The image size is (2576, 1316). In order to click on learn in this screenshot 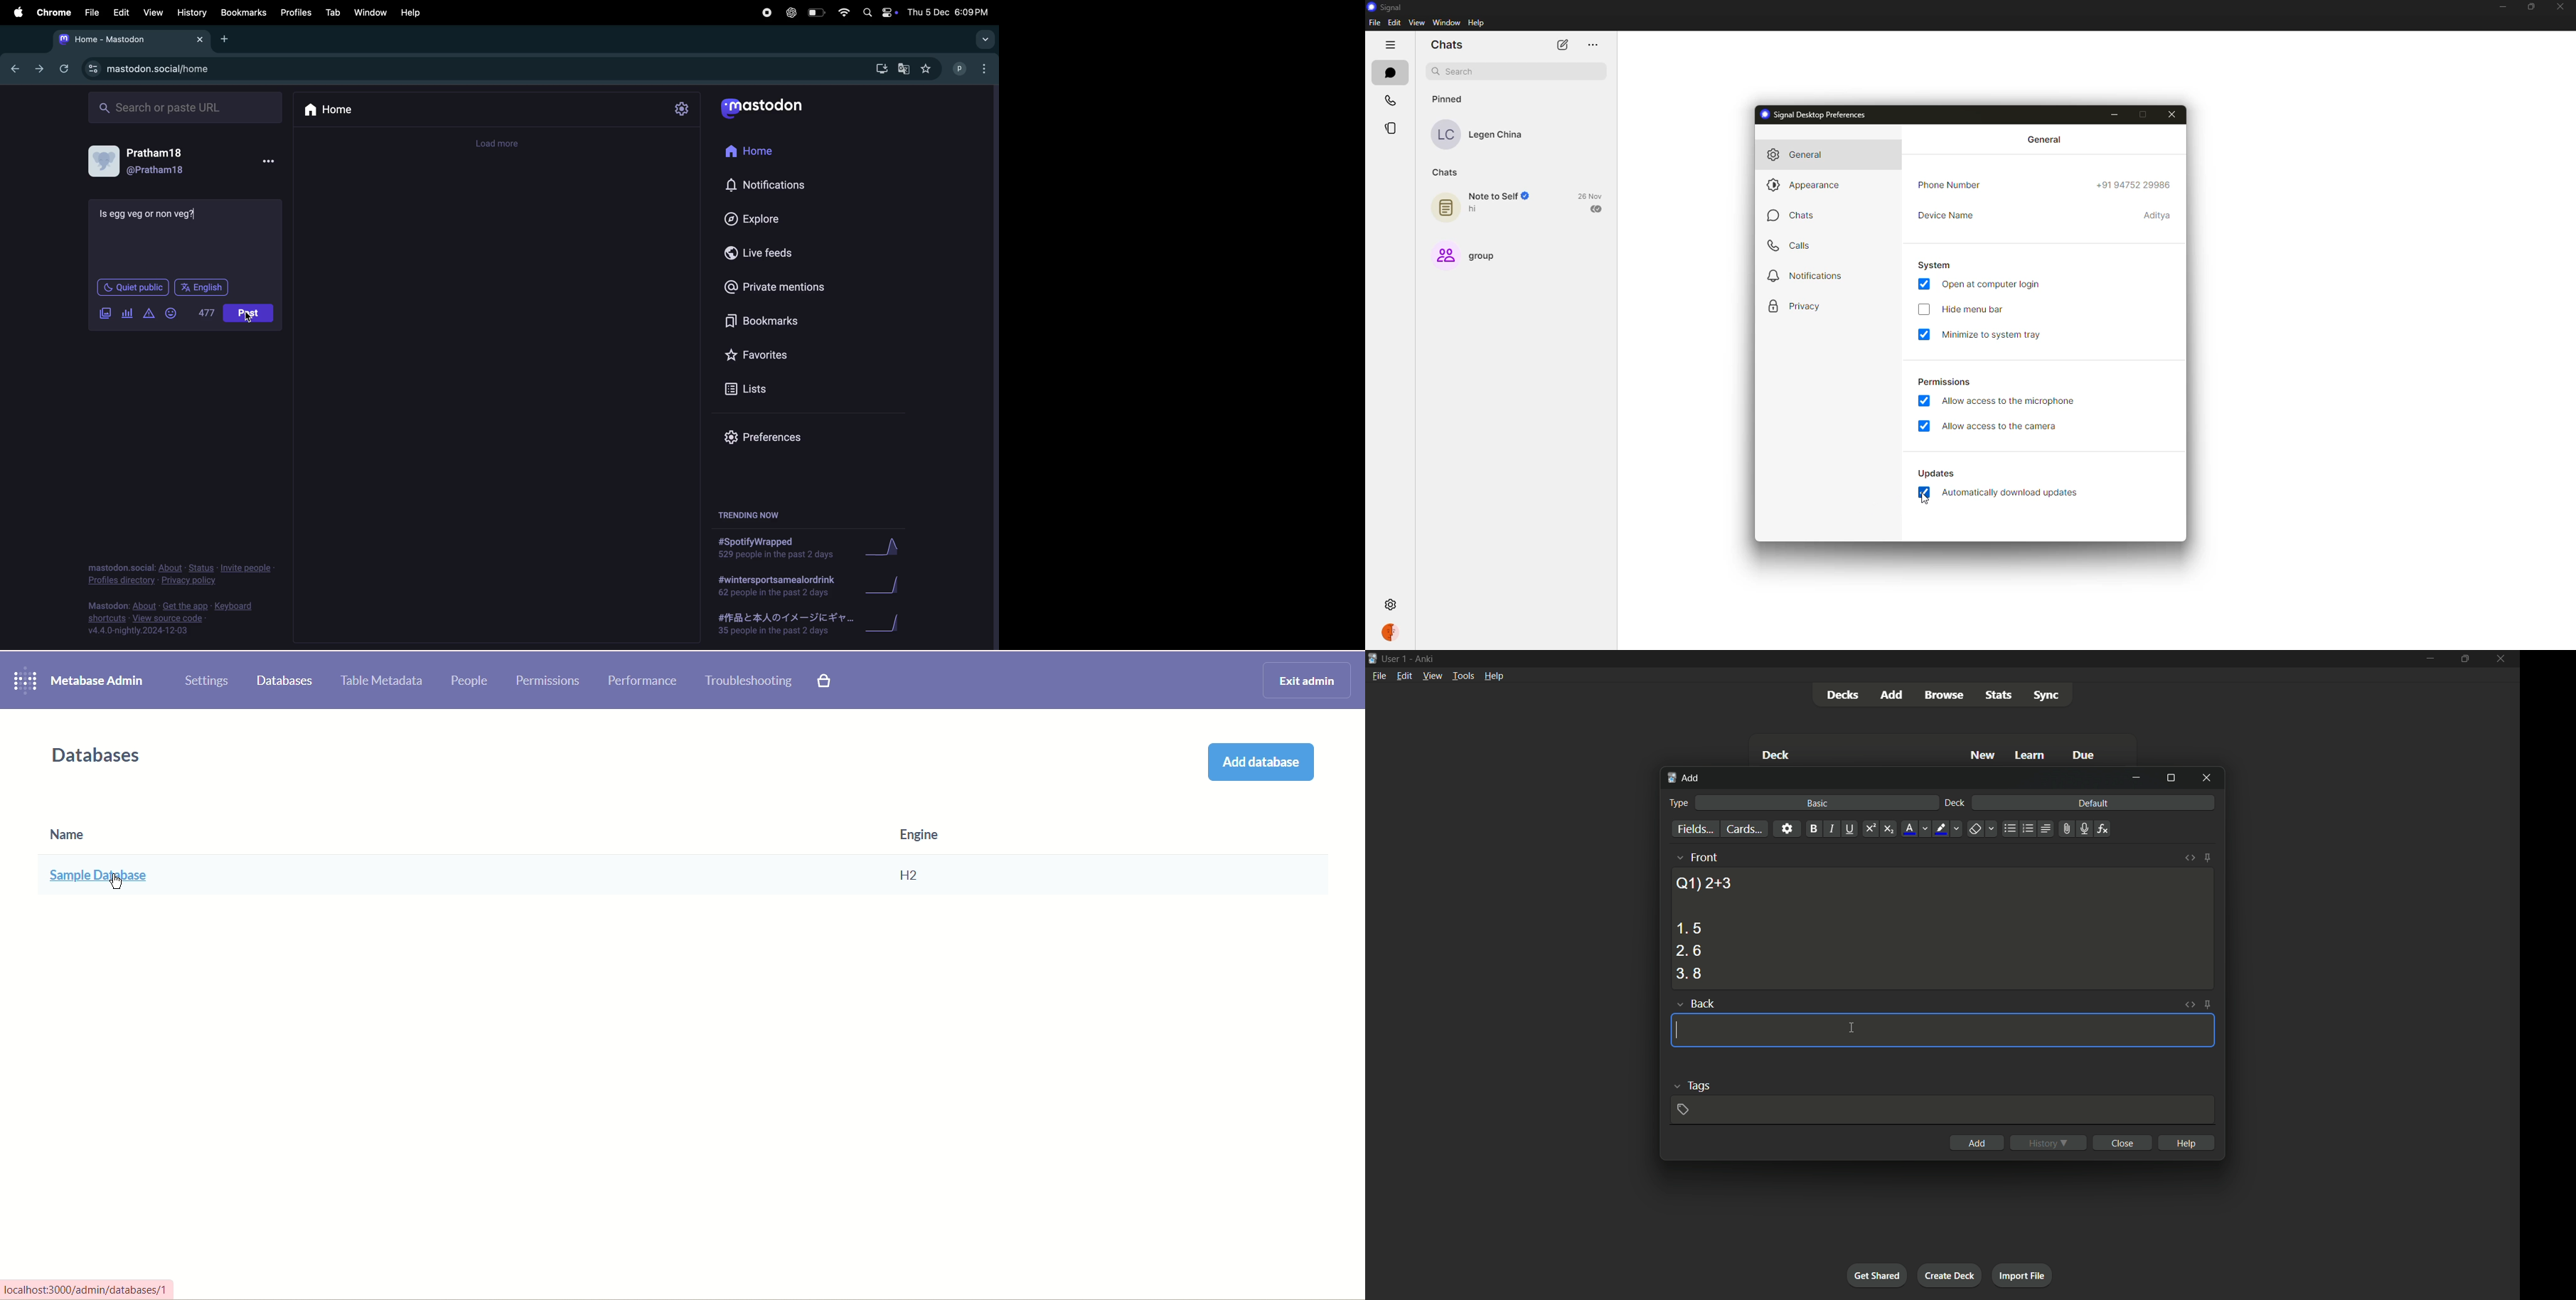, I will do `click(2030, 756)`.